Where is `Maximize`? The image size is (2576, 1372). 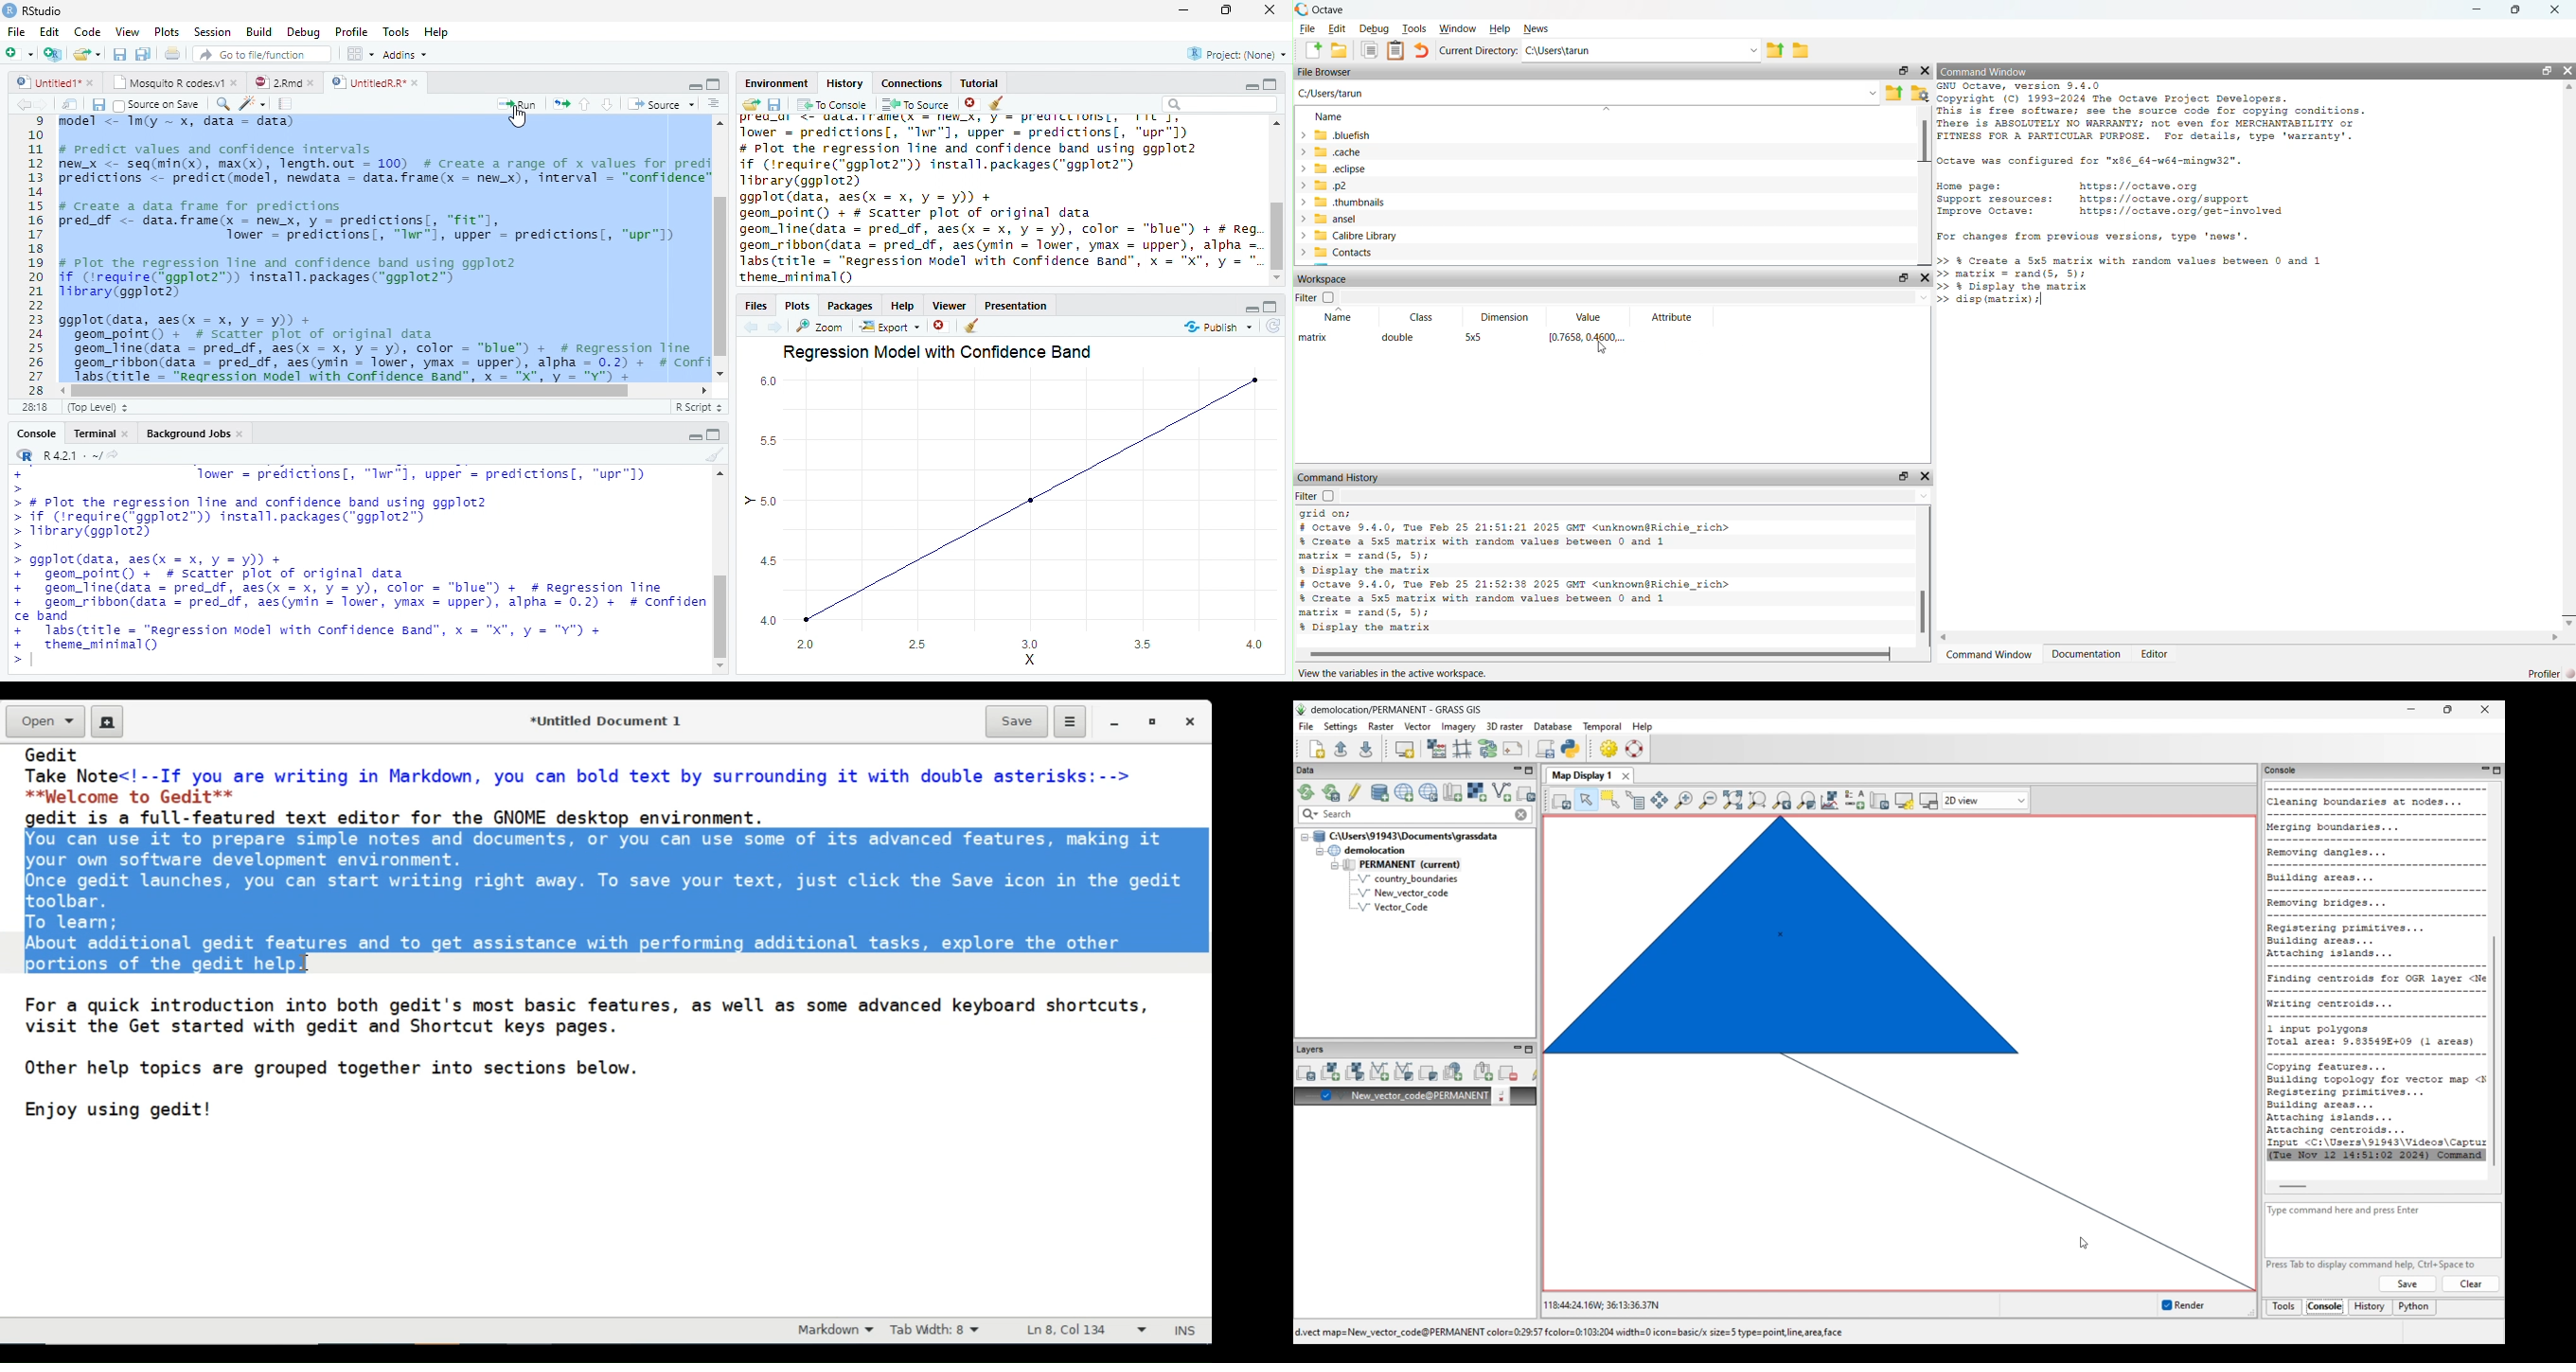 Maximize is located at coordinates (1225, 9).